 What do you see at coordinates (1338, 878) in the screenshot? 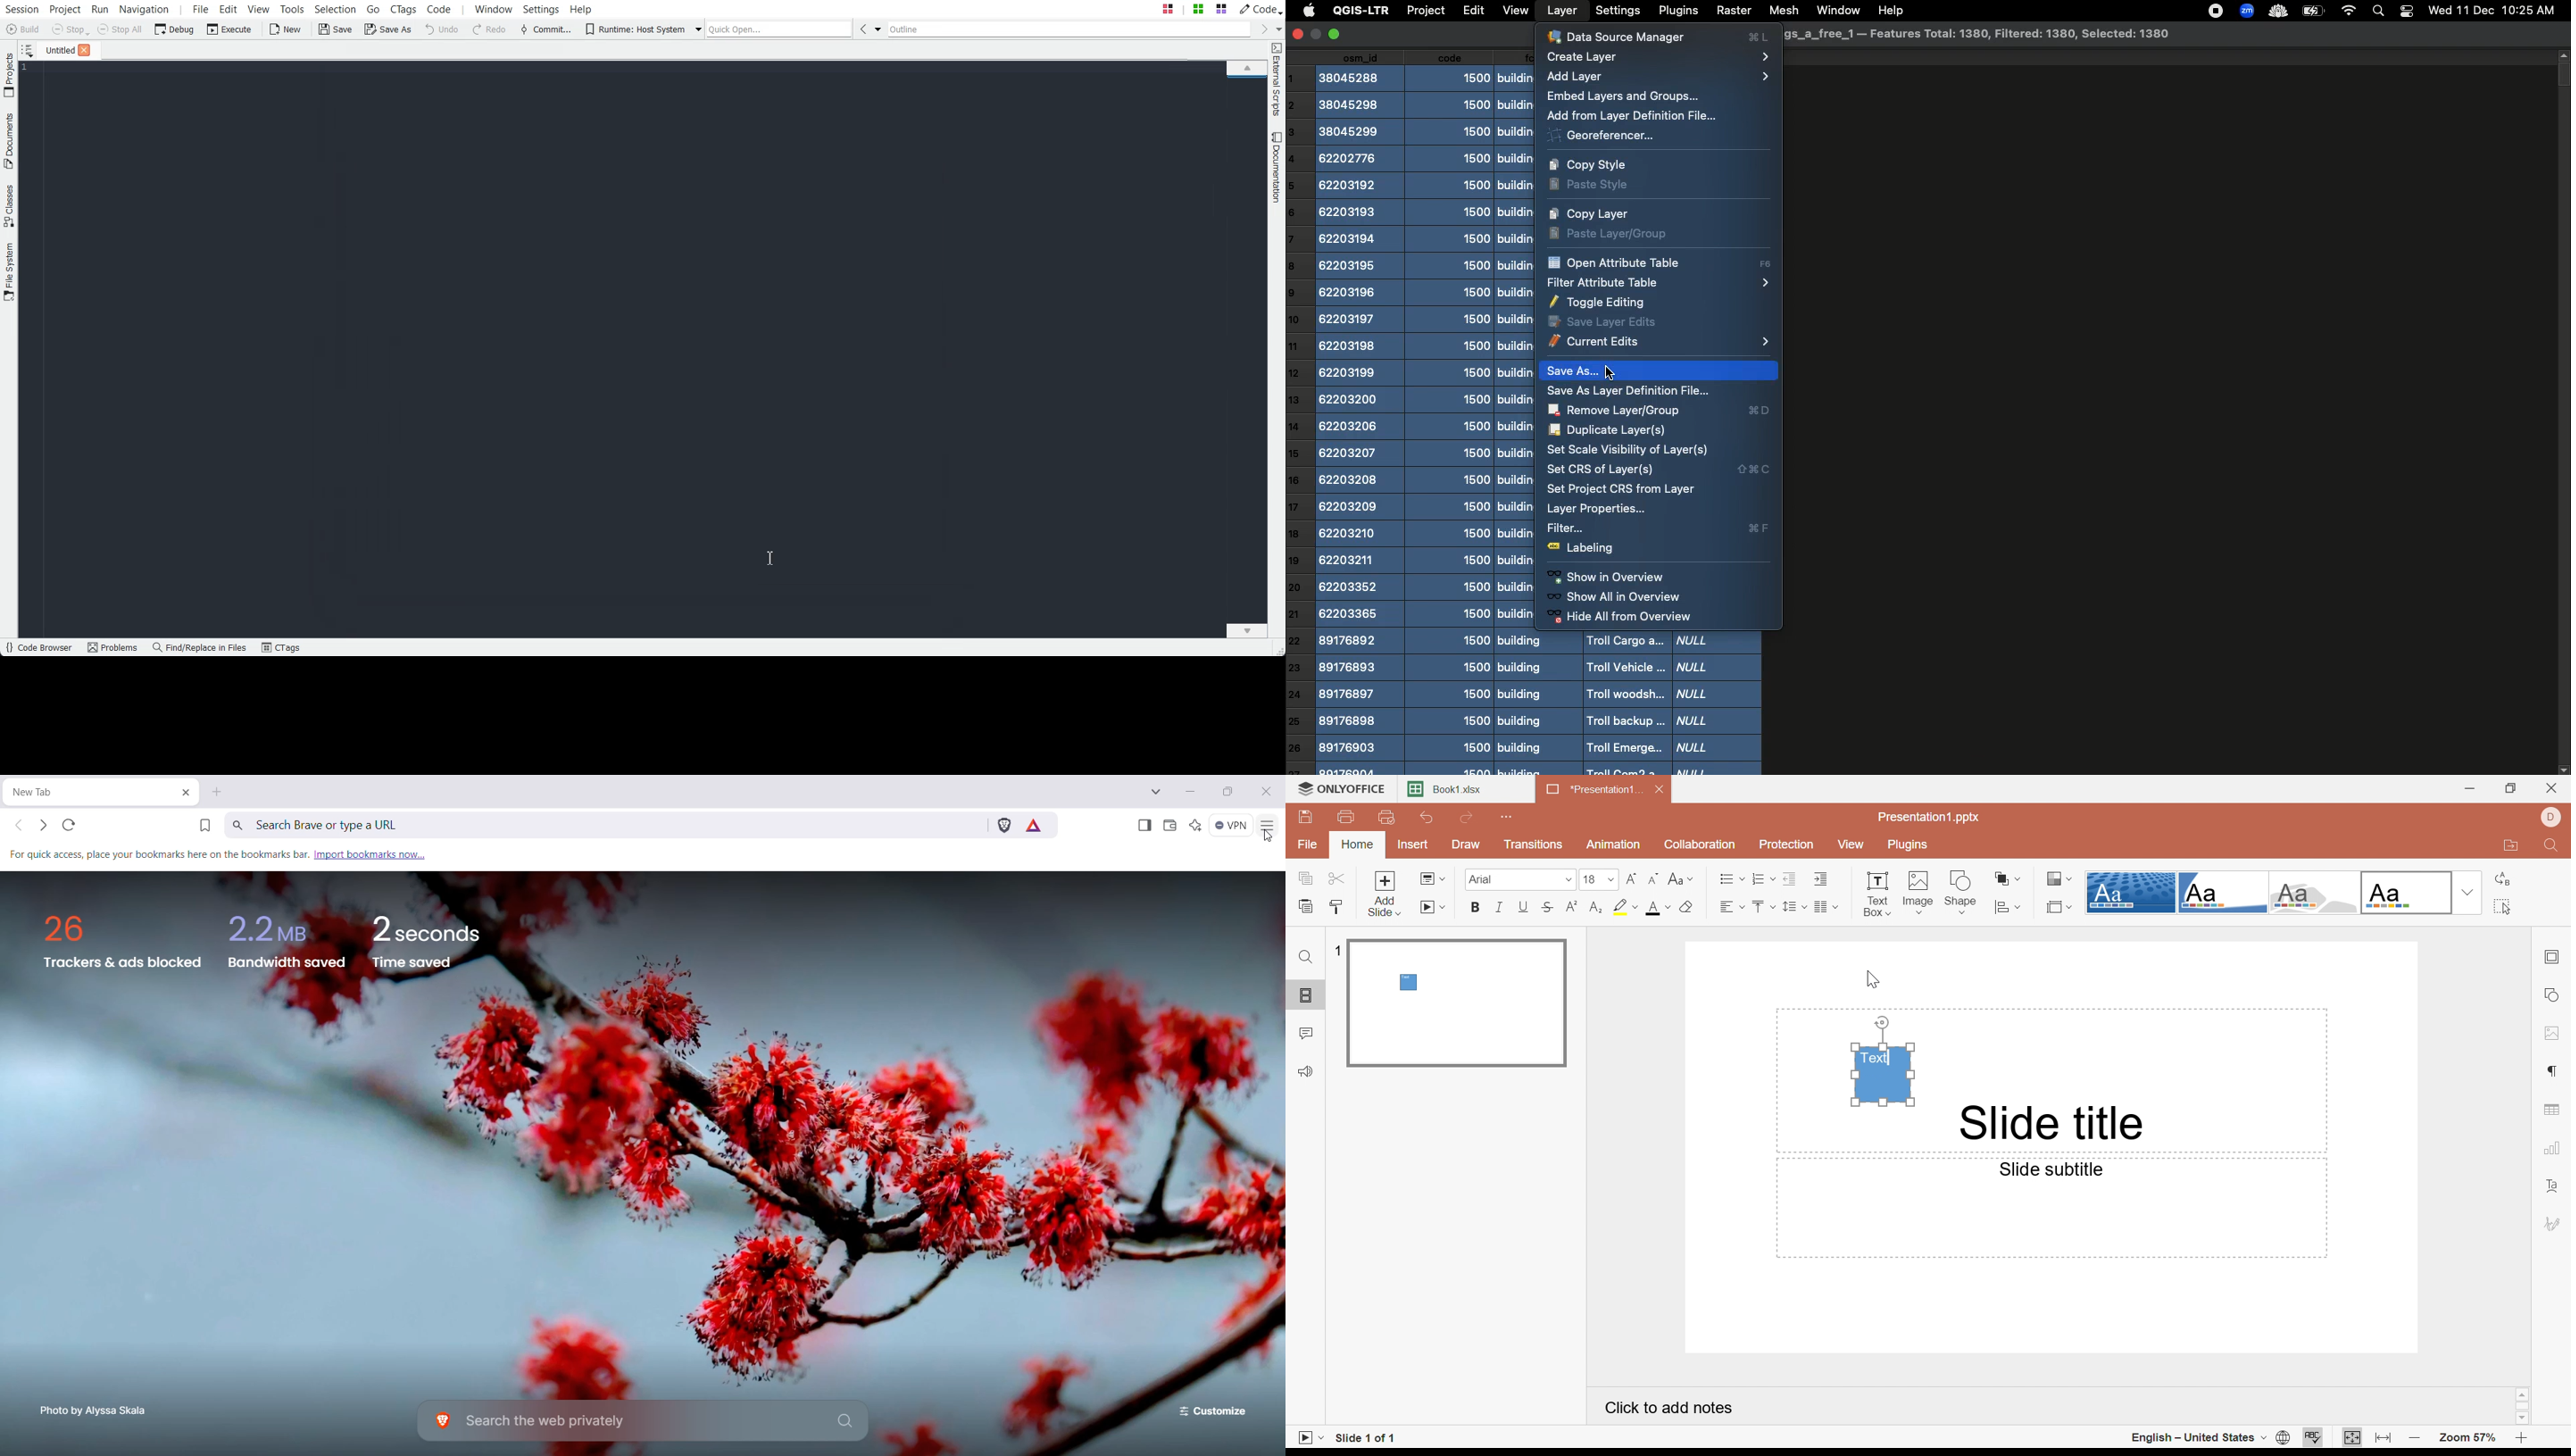
I see `Cut` at bounding box center [1338, 878].